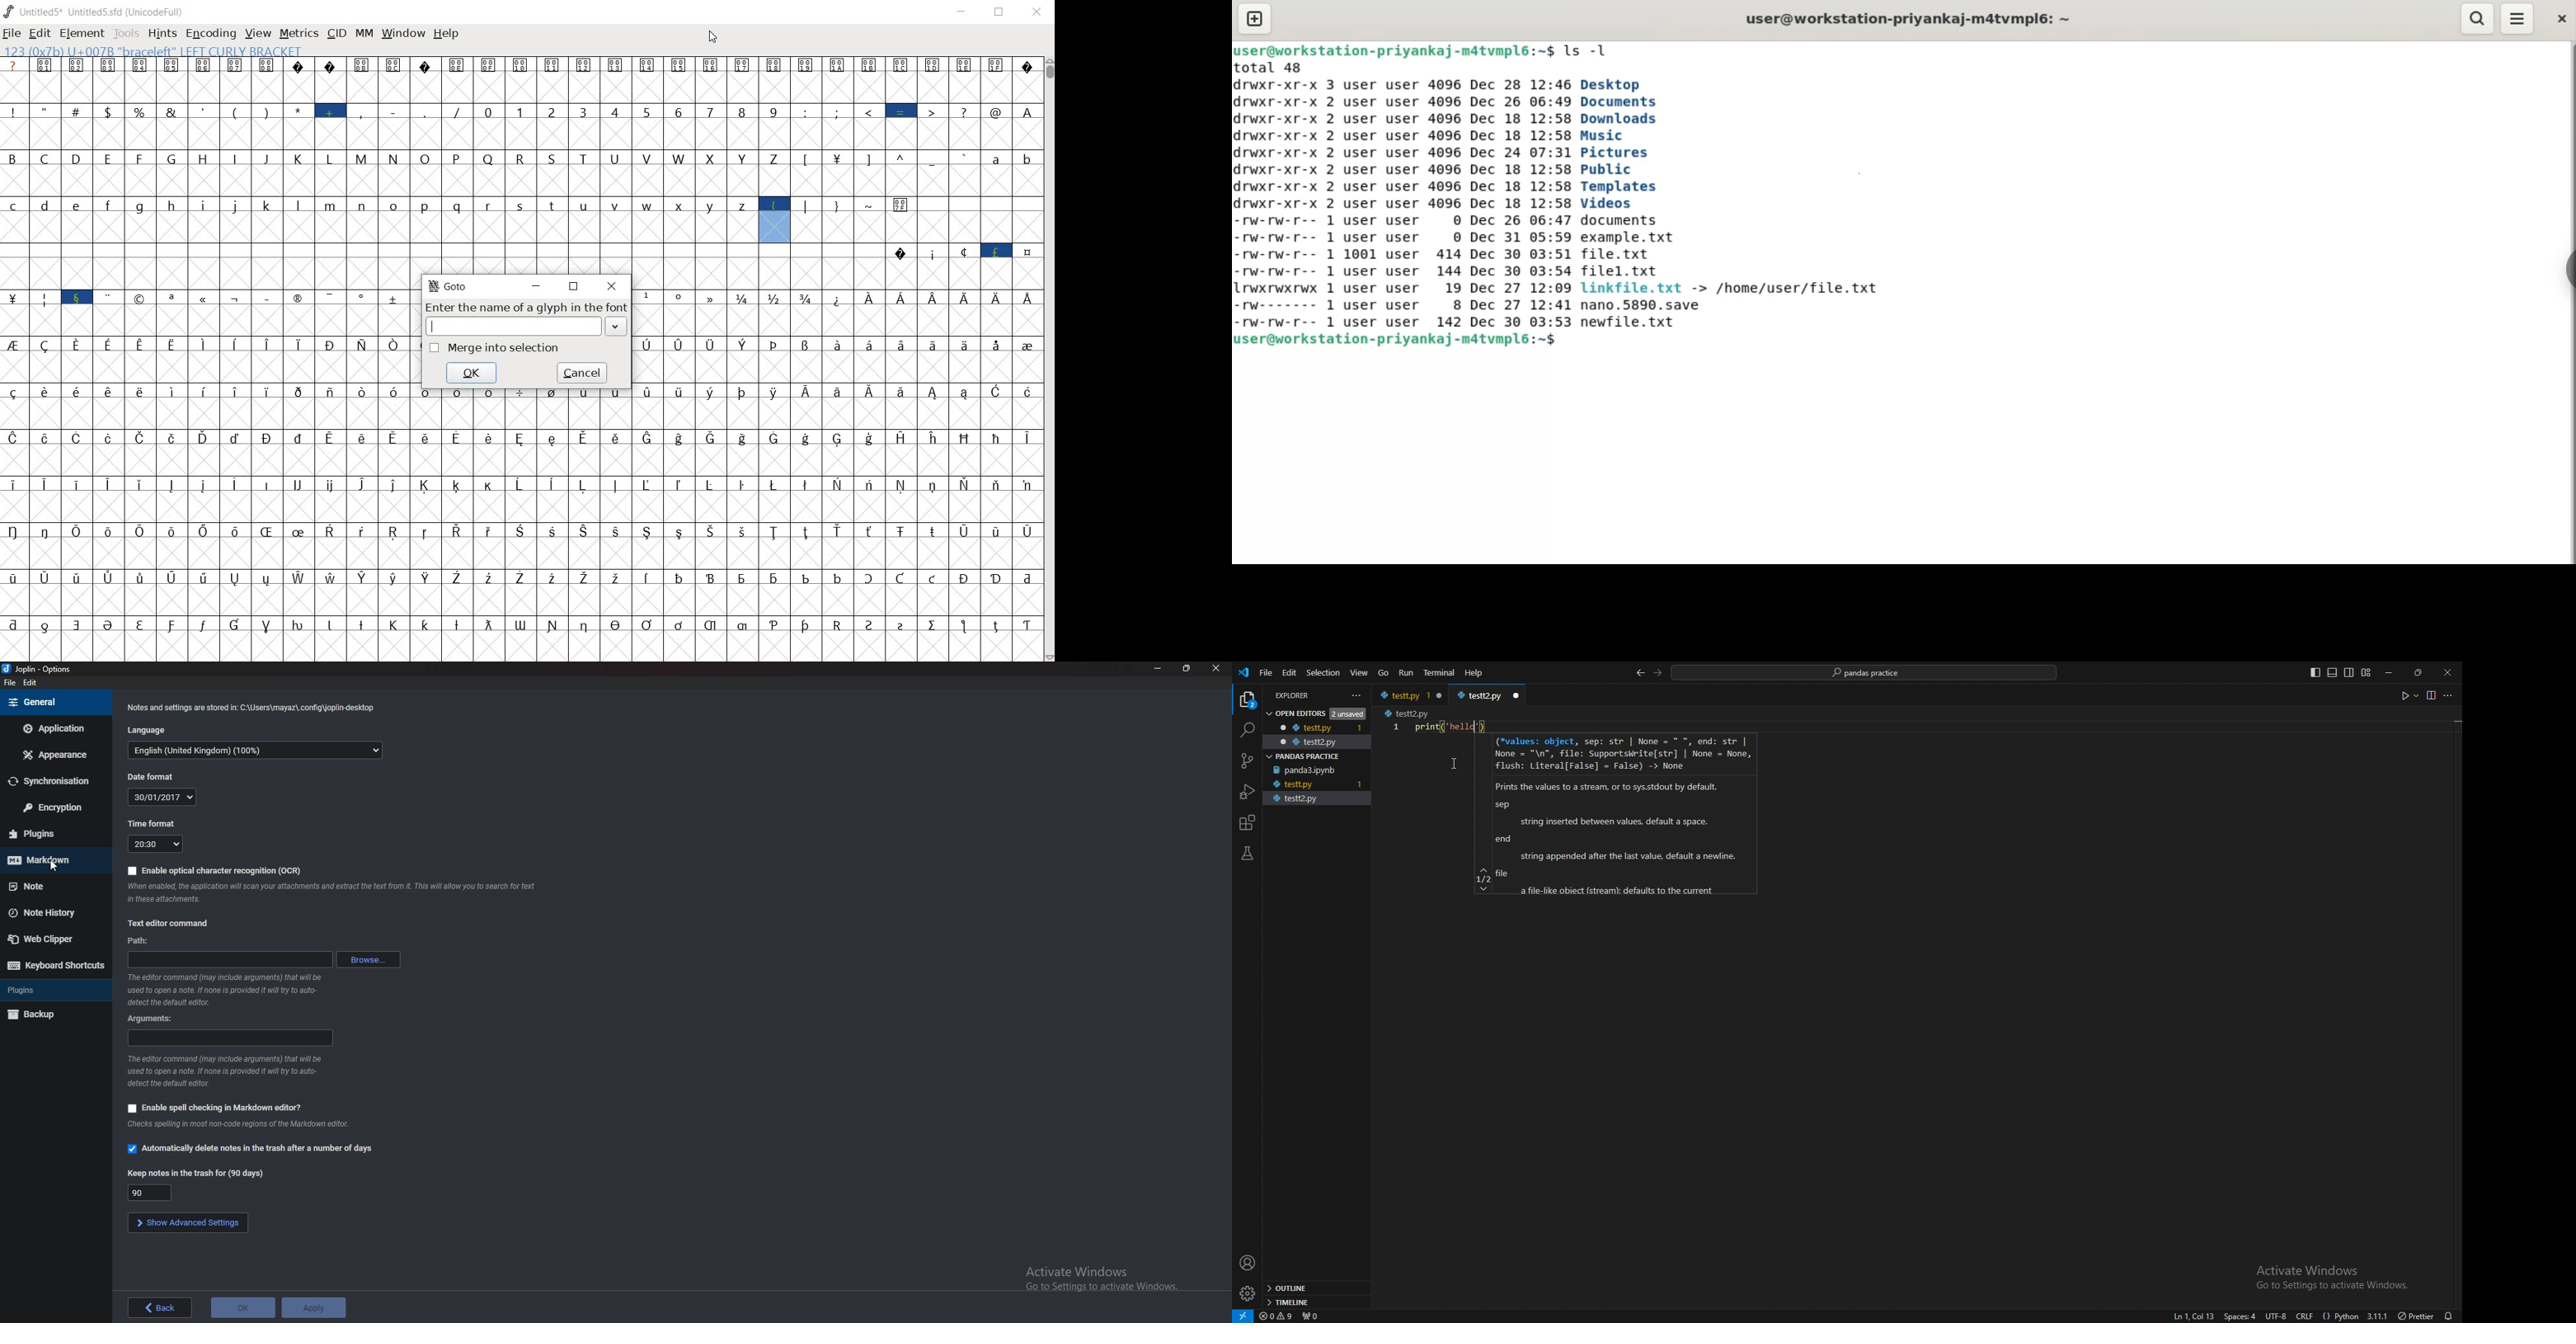 The image size is (2576, 1344). Describe the element at coordinates (1243, 673) in the screenshot. I see `vscode logo` at that location.